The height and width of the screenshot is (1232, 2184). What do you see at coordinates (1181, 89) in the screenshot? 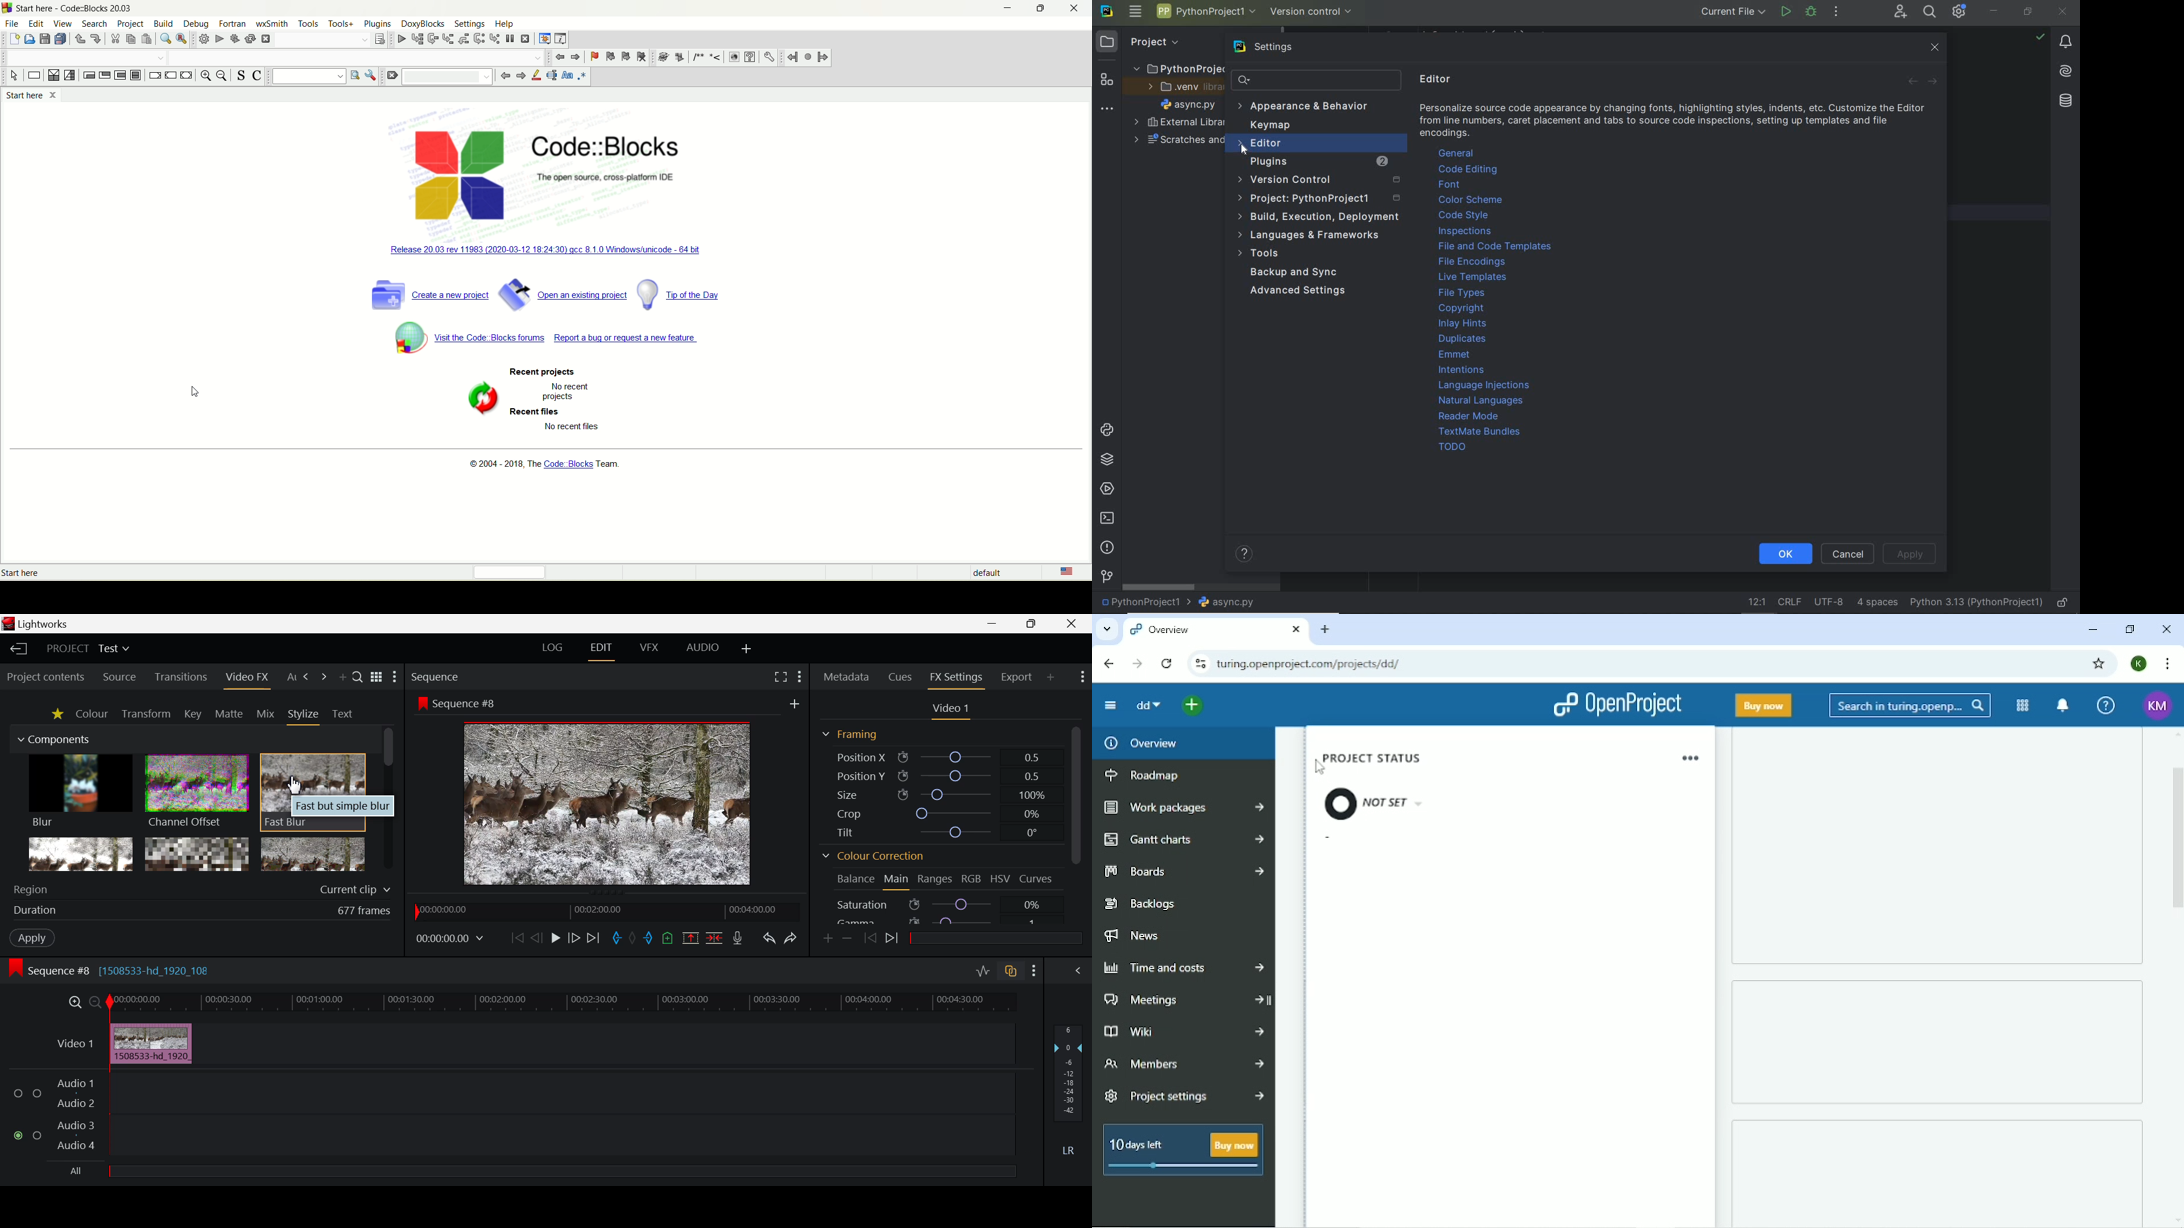
I see `.venv` at bounding box center [1181, 89].